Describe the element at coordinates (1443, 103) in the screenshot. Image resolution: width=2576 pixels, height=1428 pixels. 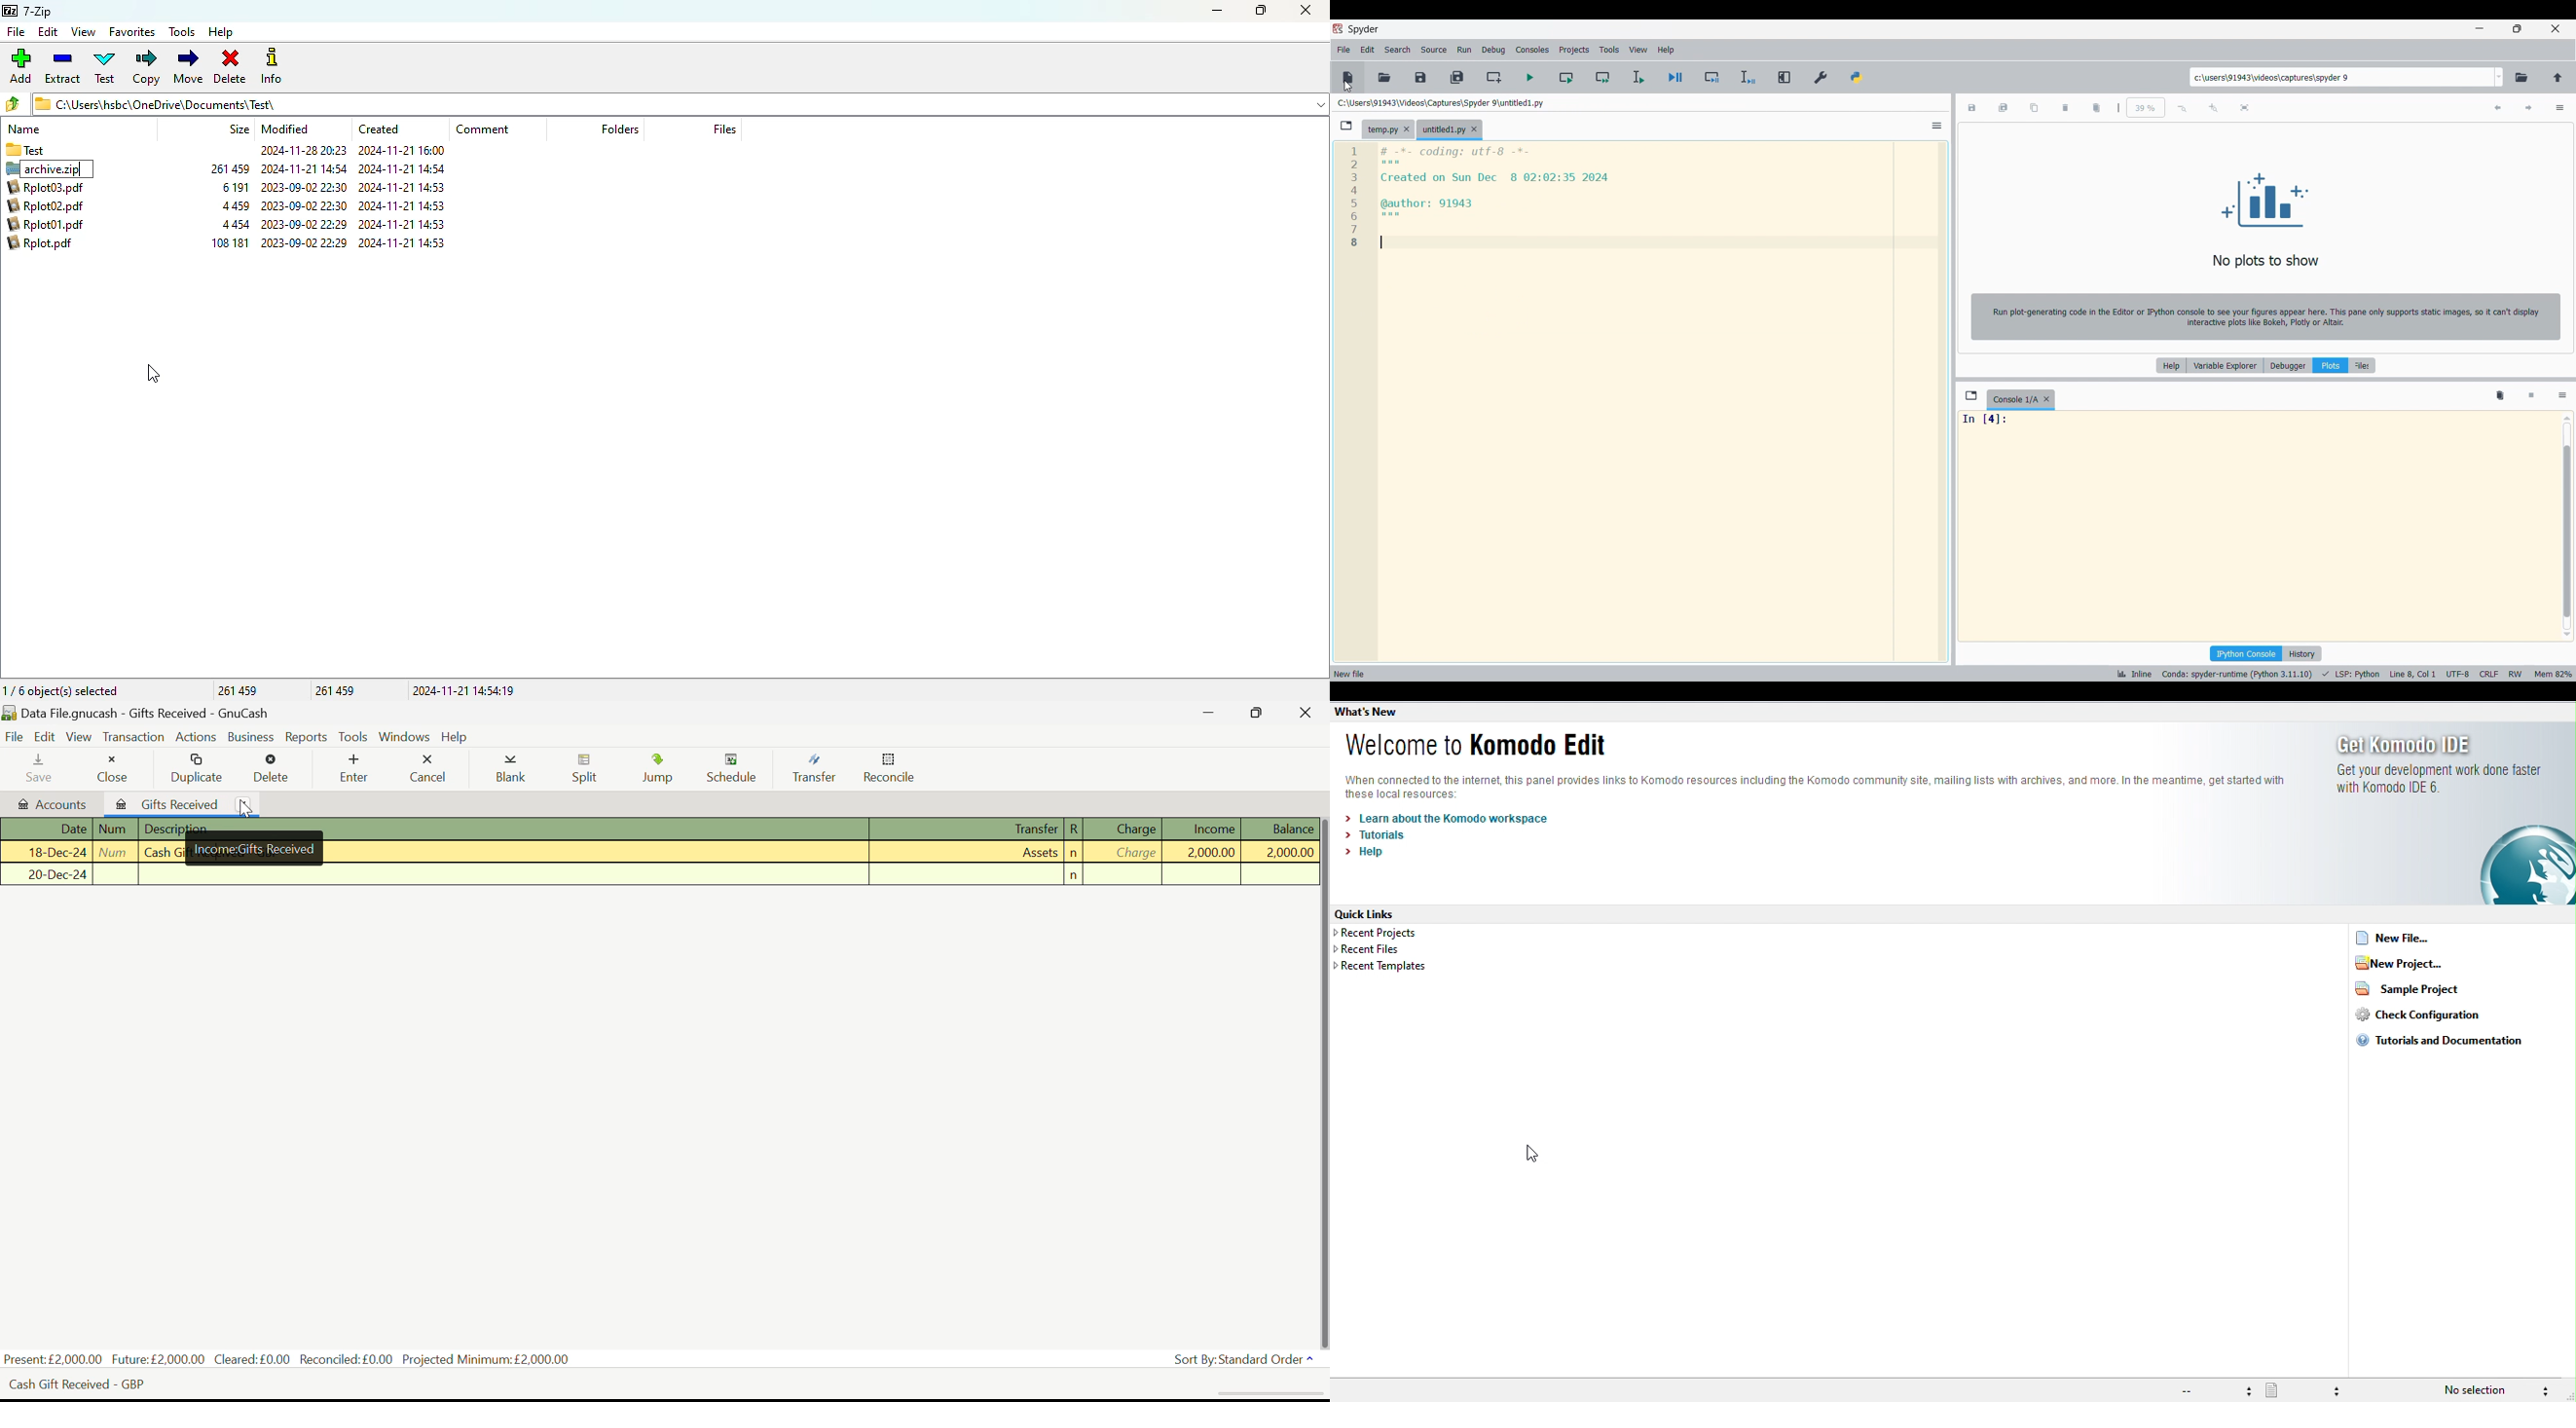
I see `Location of new file` at that location.